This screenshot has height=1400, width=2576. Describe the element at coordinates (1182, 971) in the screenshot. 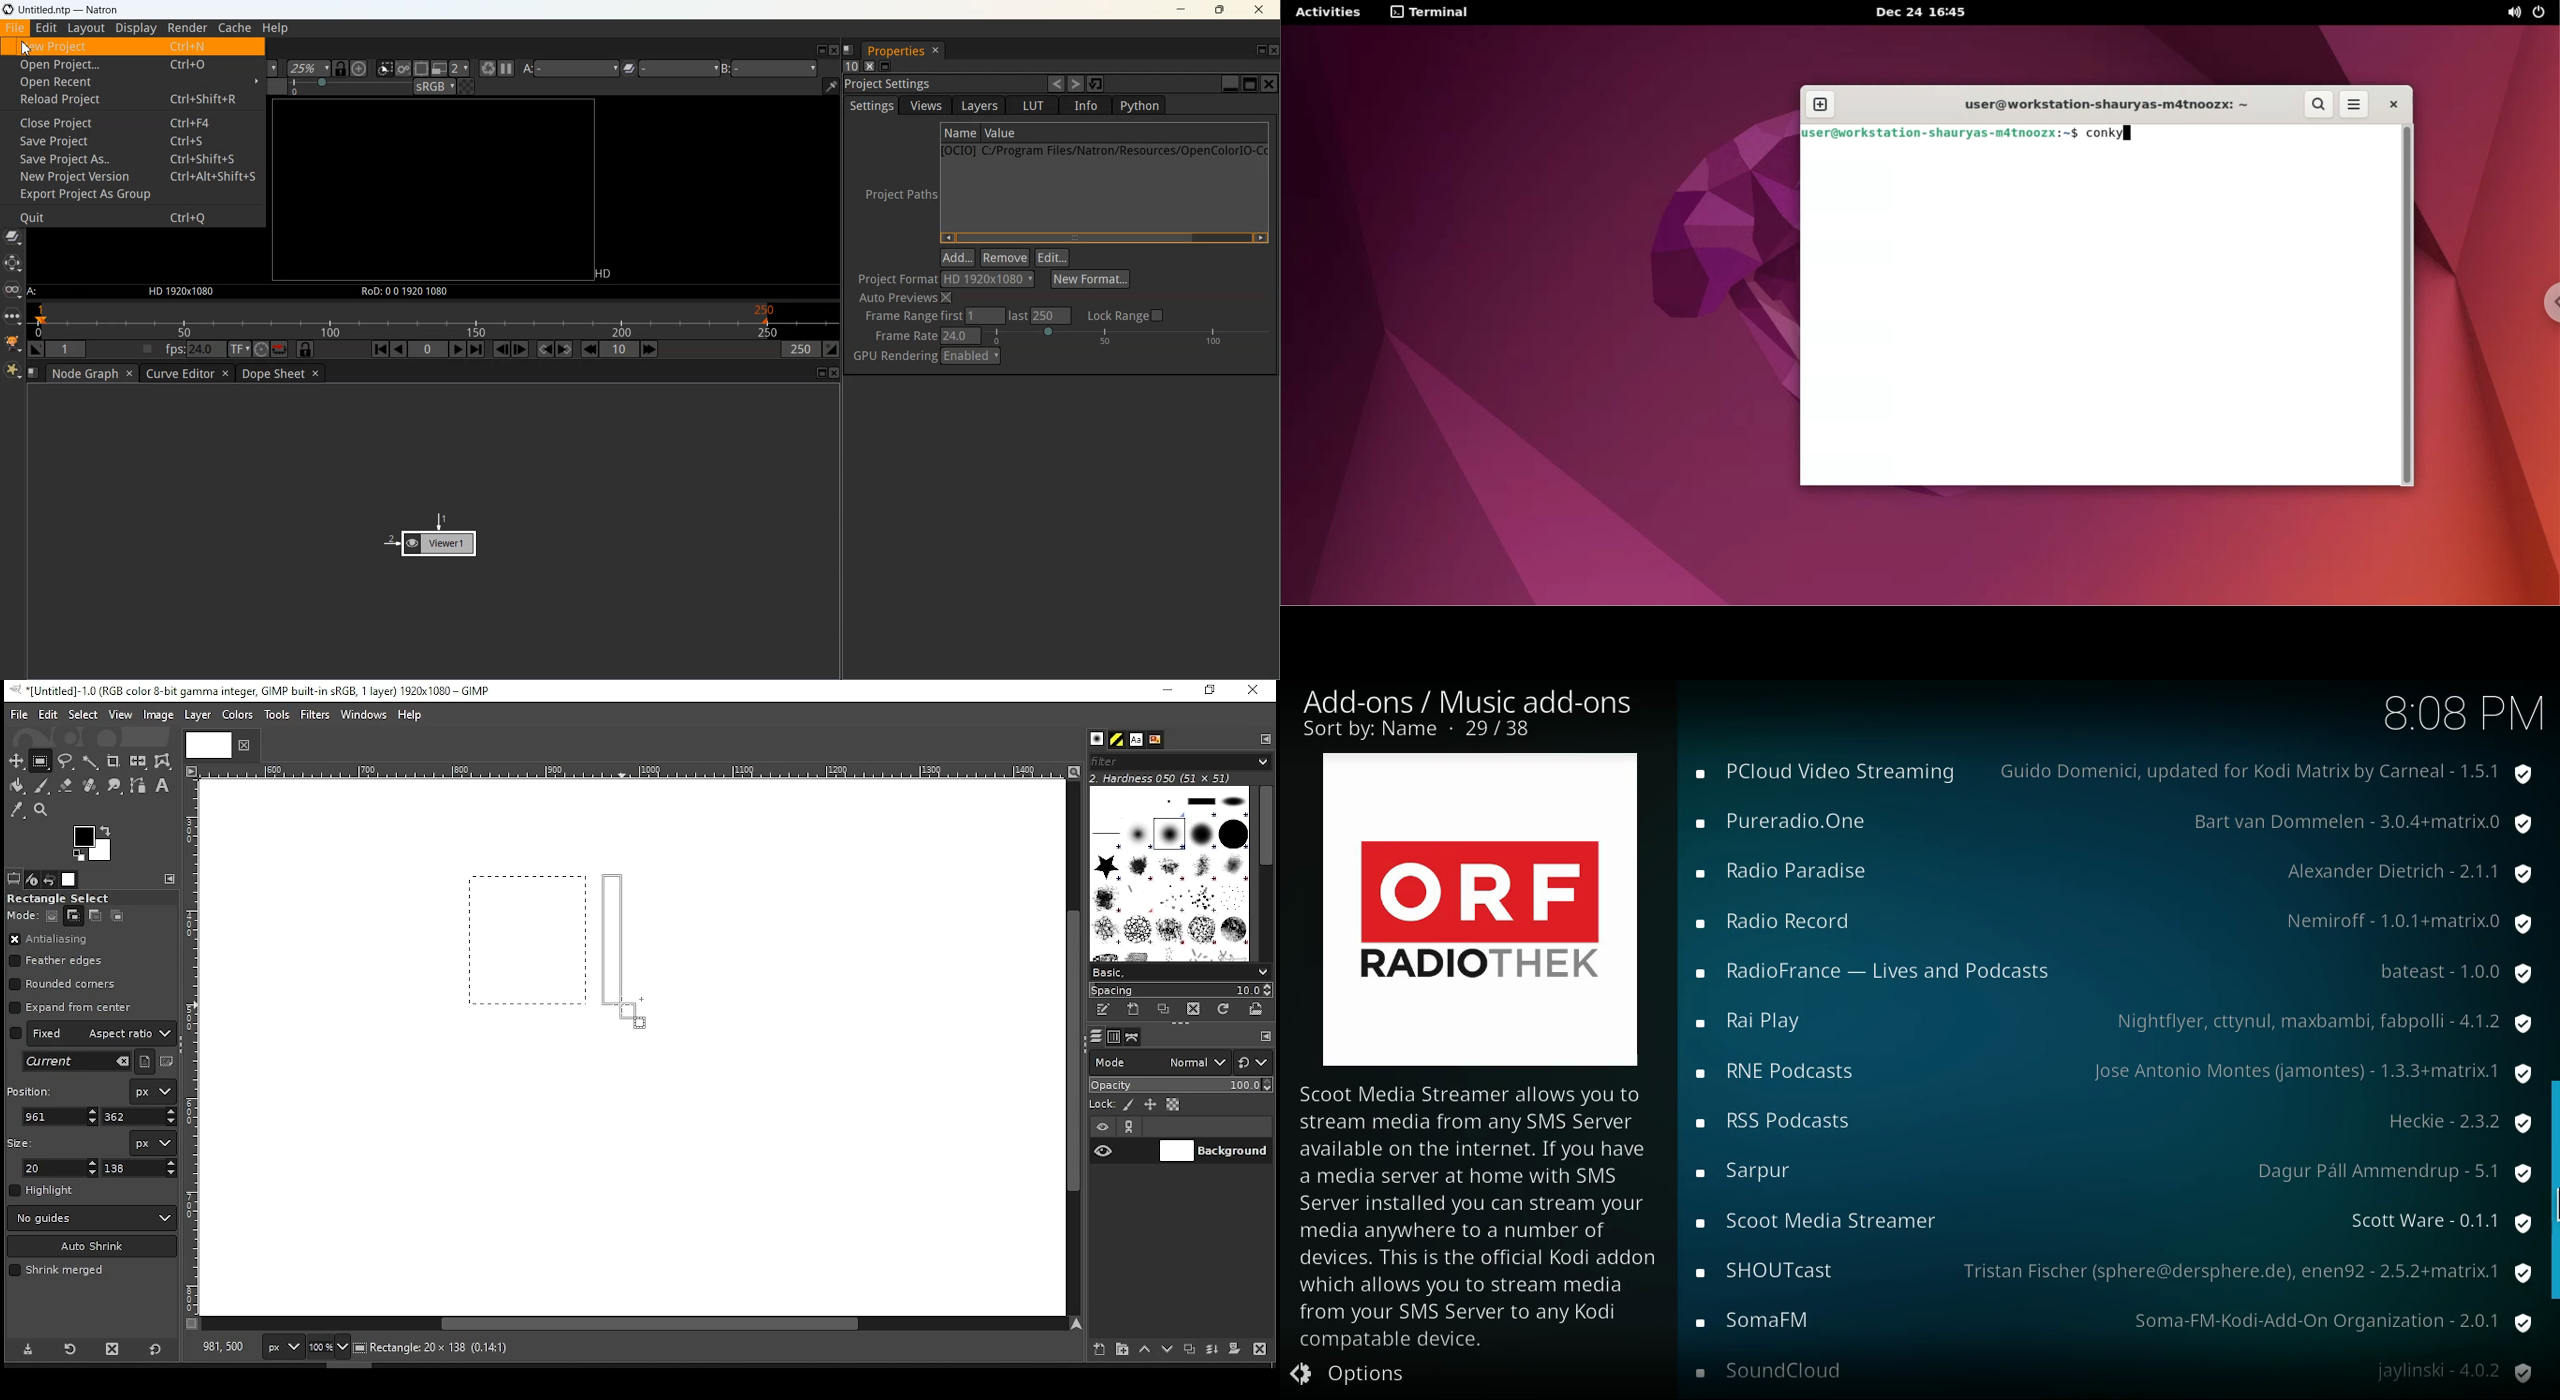

I see `select brush preset` at that location.